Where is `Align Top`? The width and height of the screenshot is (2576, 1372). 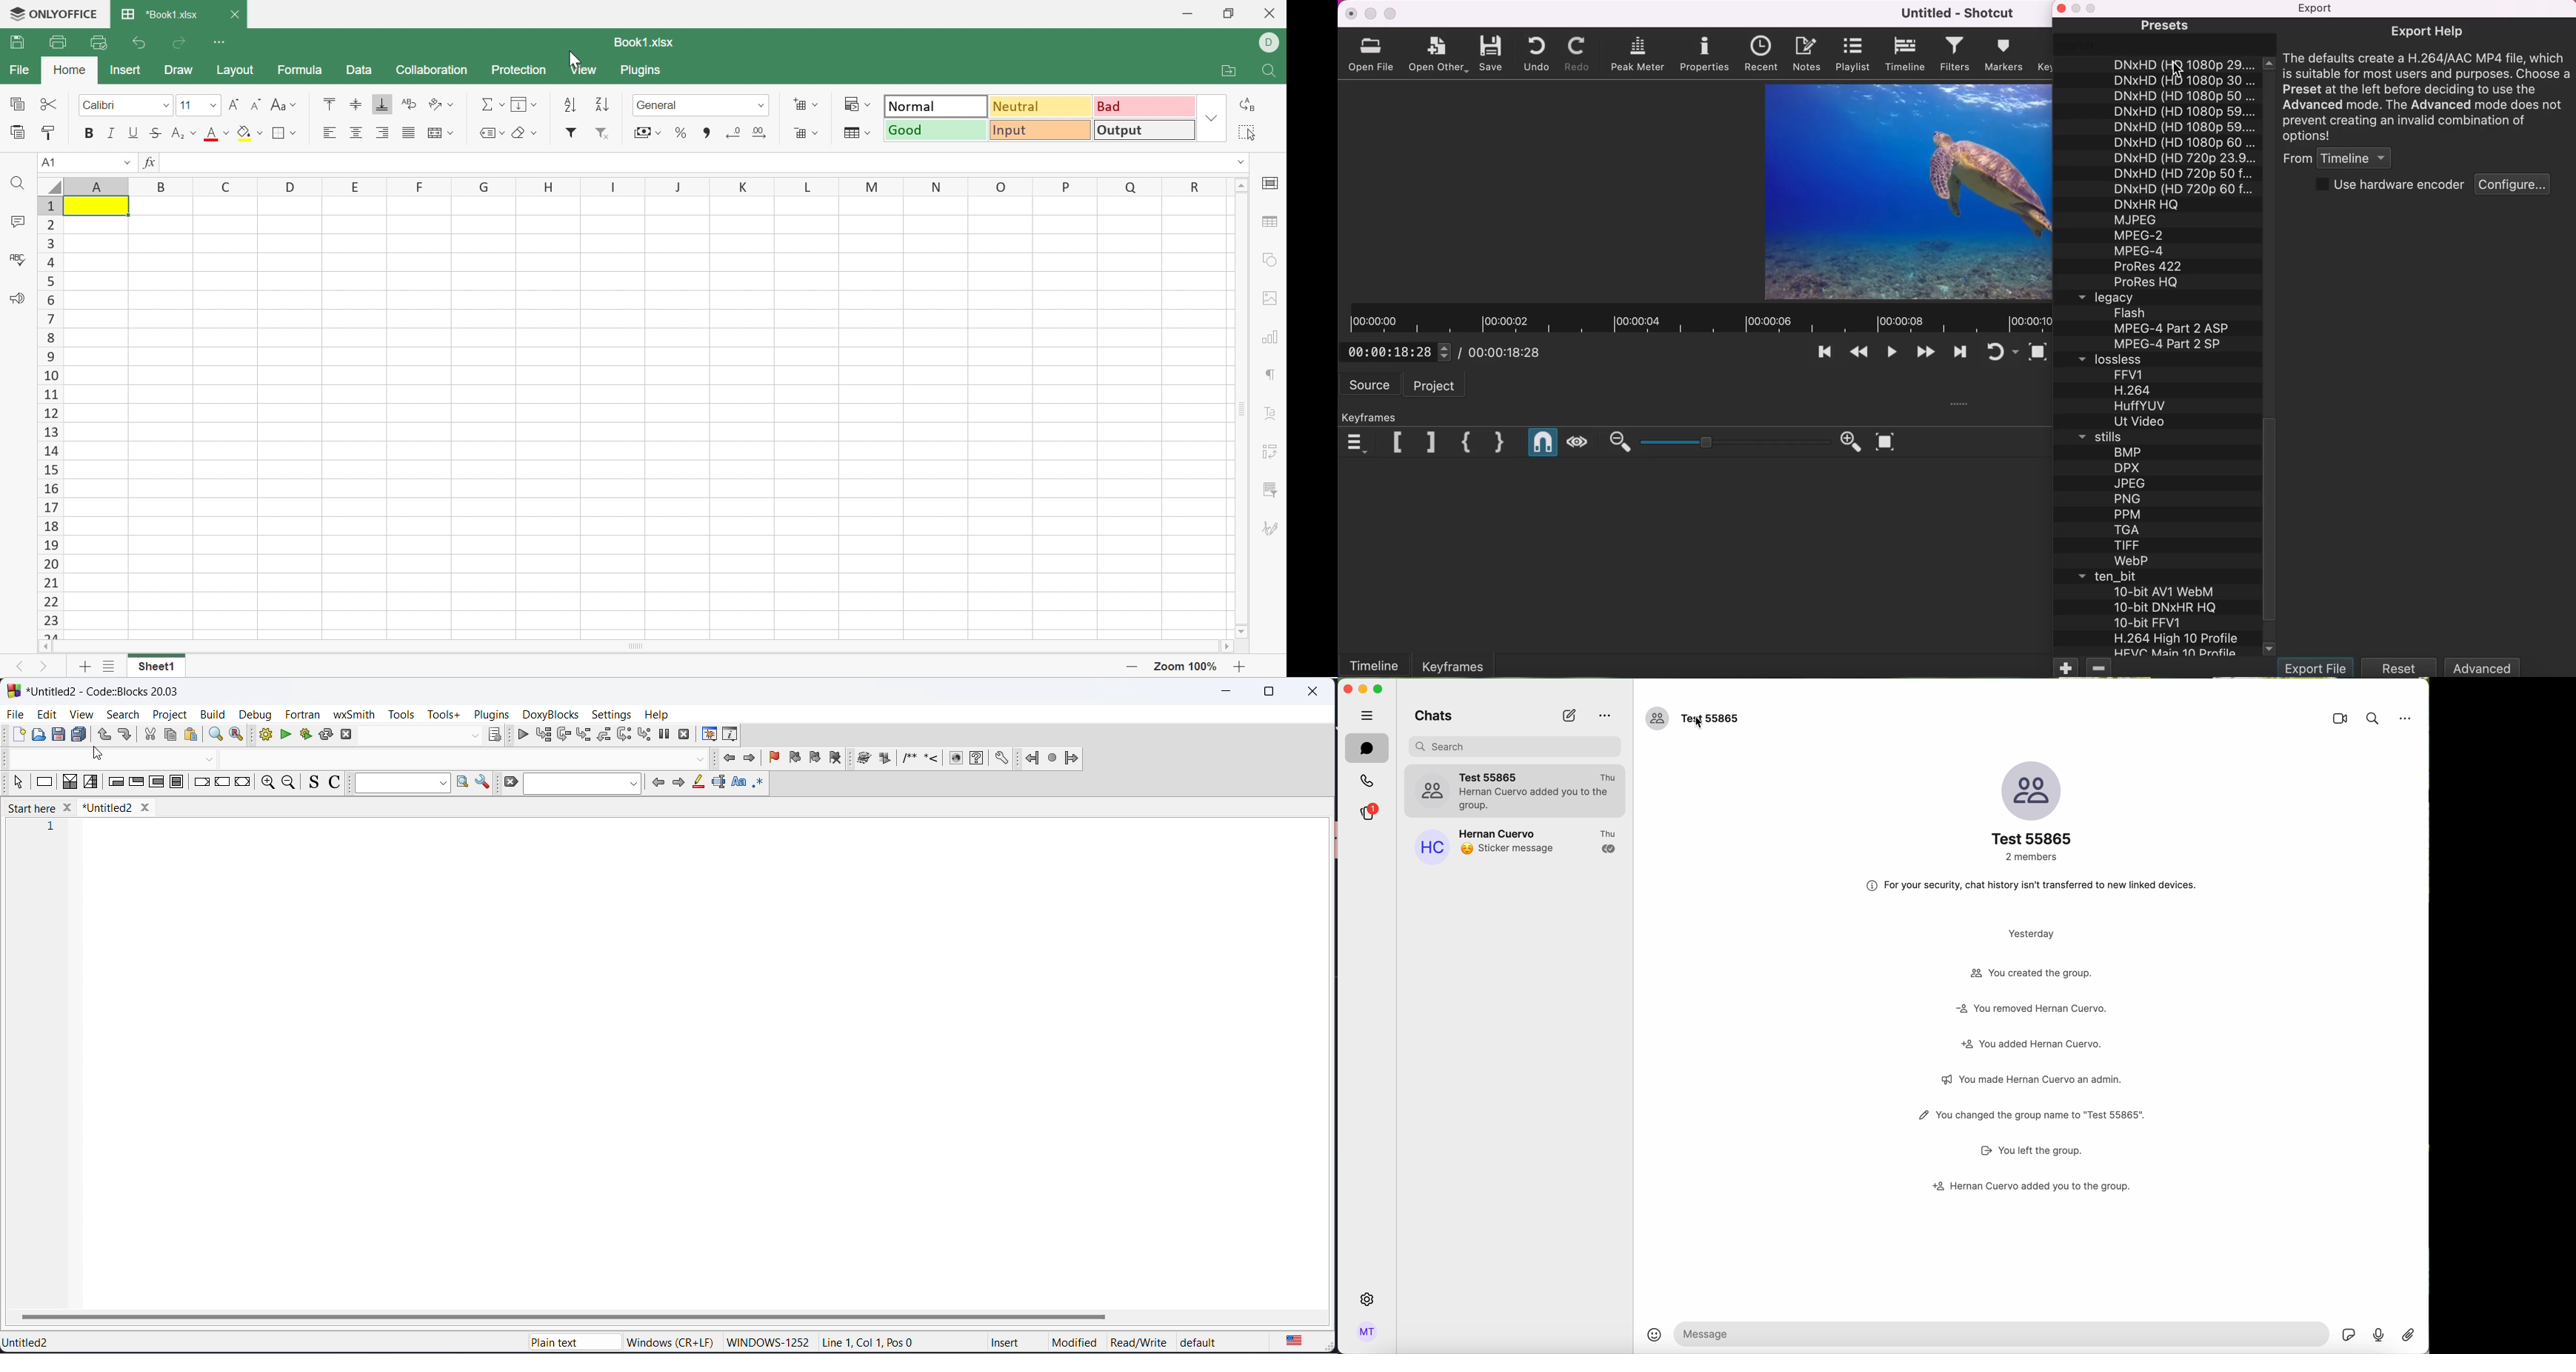 Align Top is located at coordinates (330, 103).